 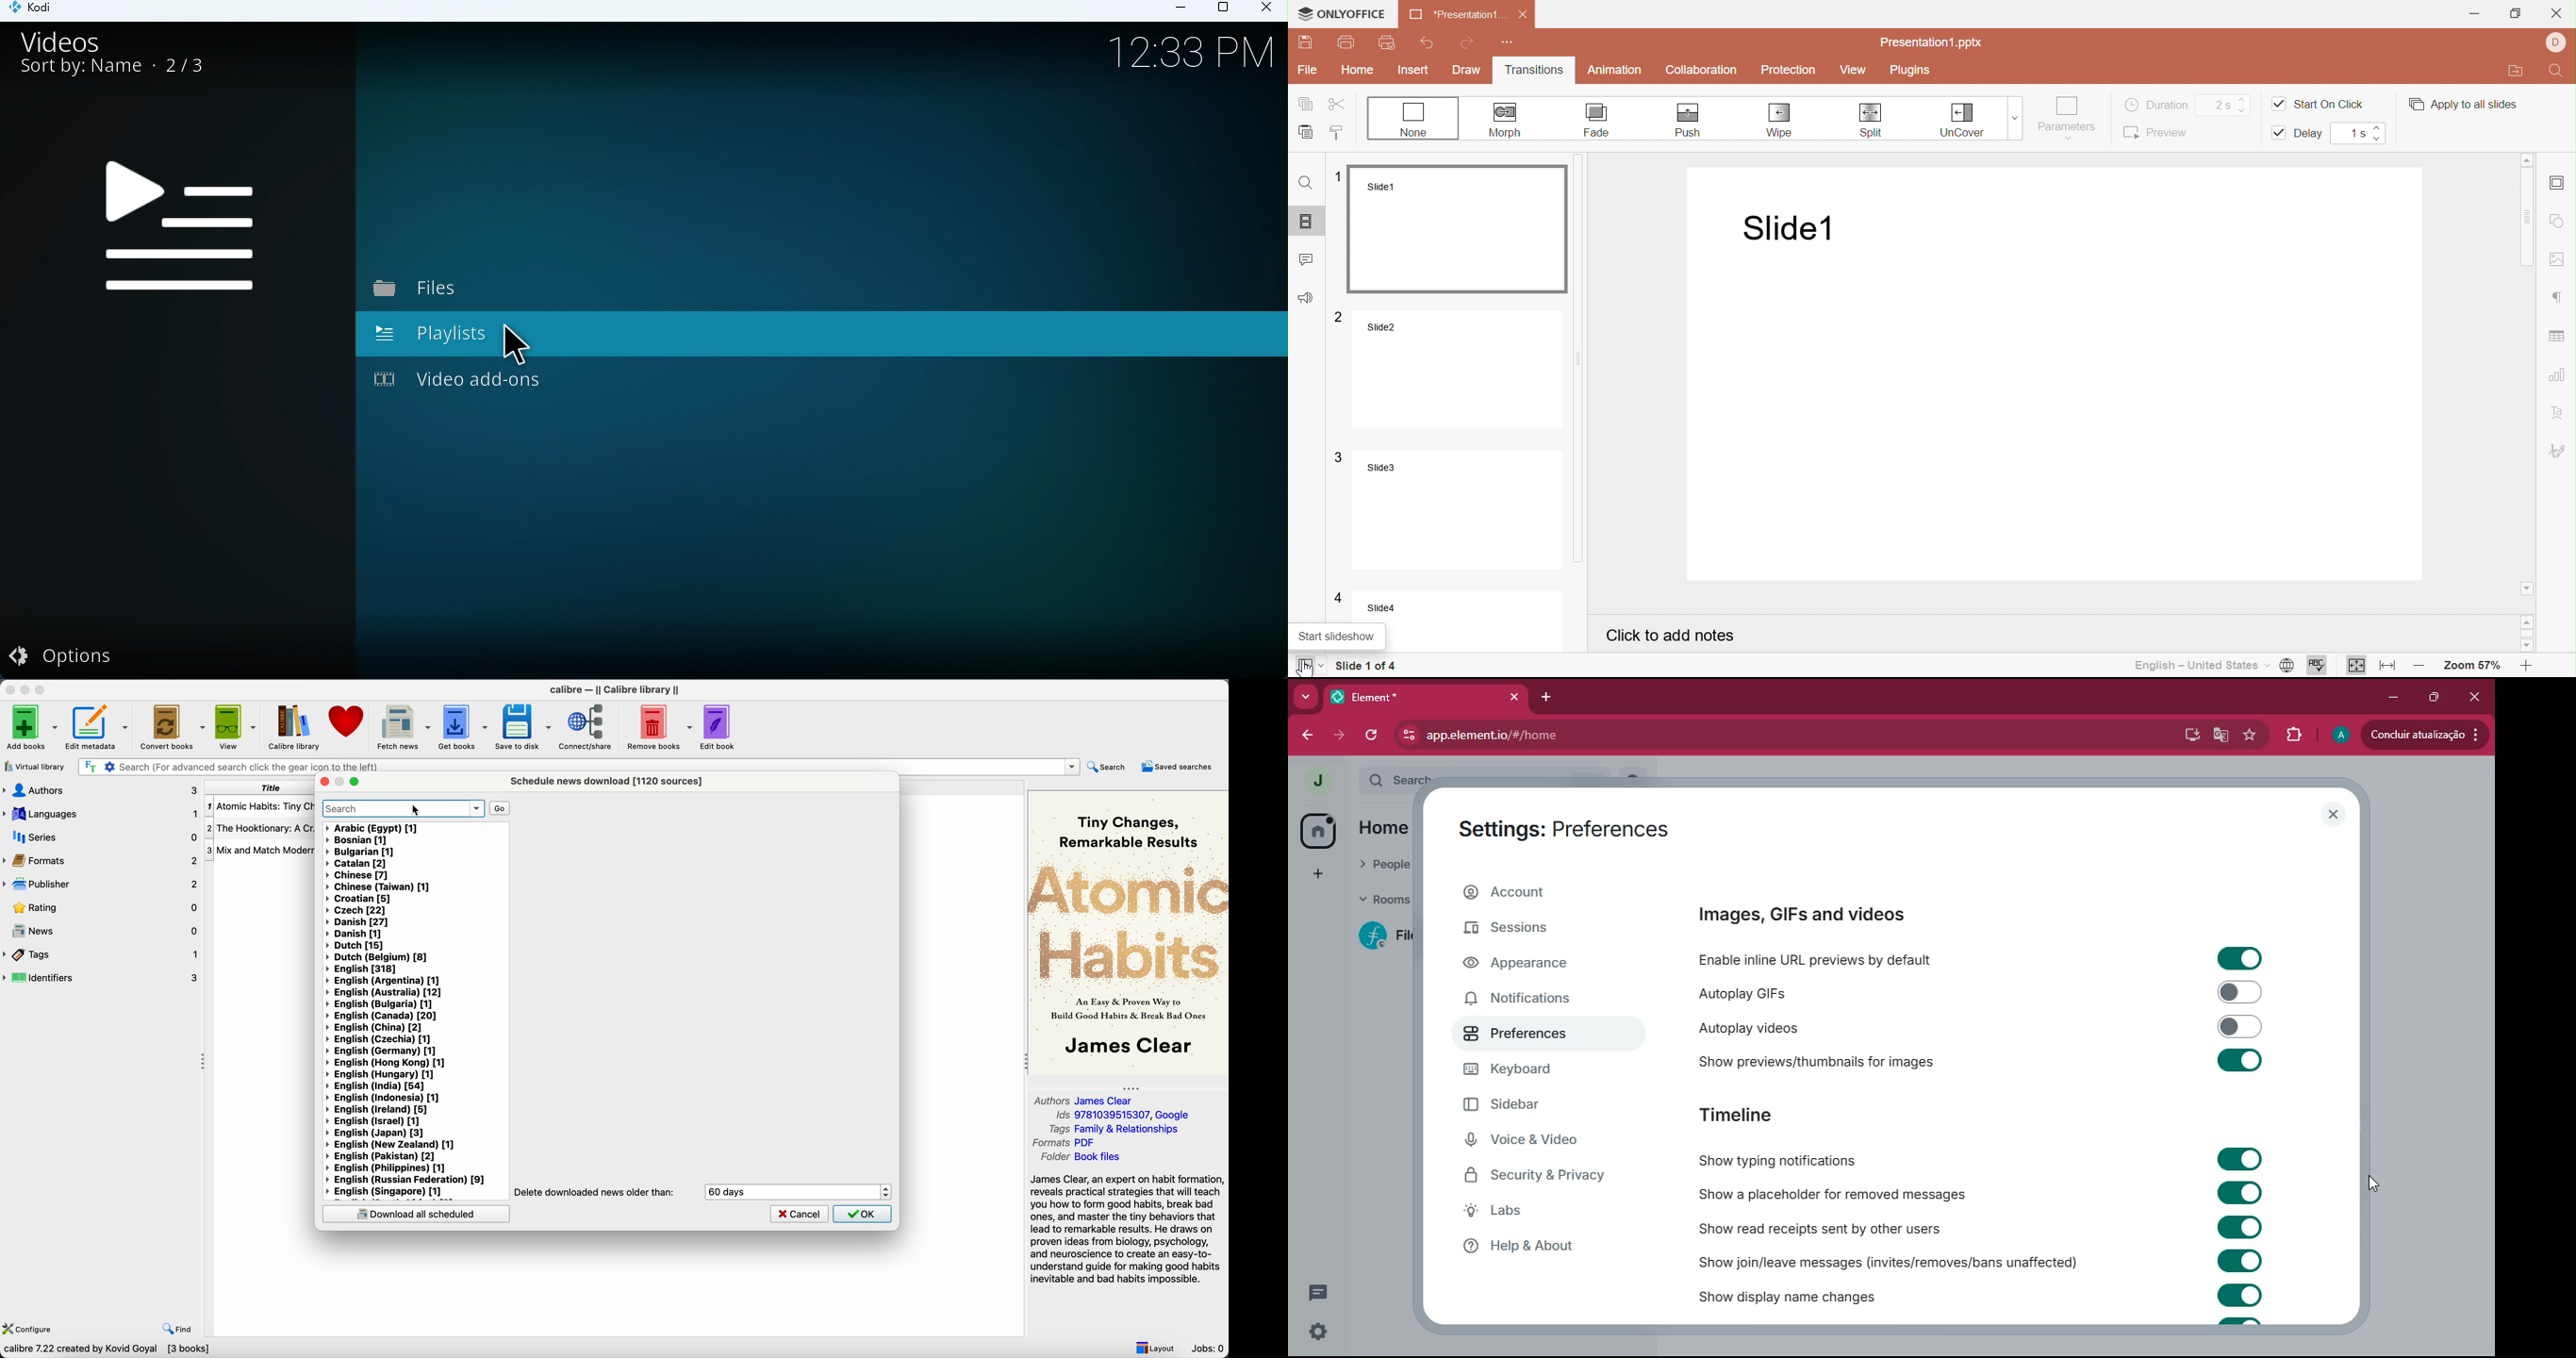 I want to click on Close, so click(x=1523, y=15).